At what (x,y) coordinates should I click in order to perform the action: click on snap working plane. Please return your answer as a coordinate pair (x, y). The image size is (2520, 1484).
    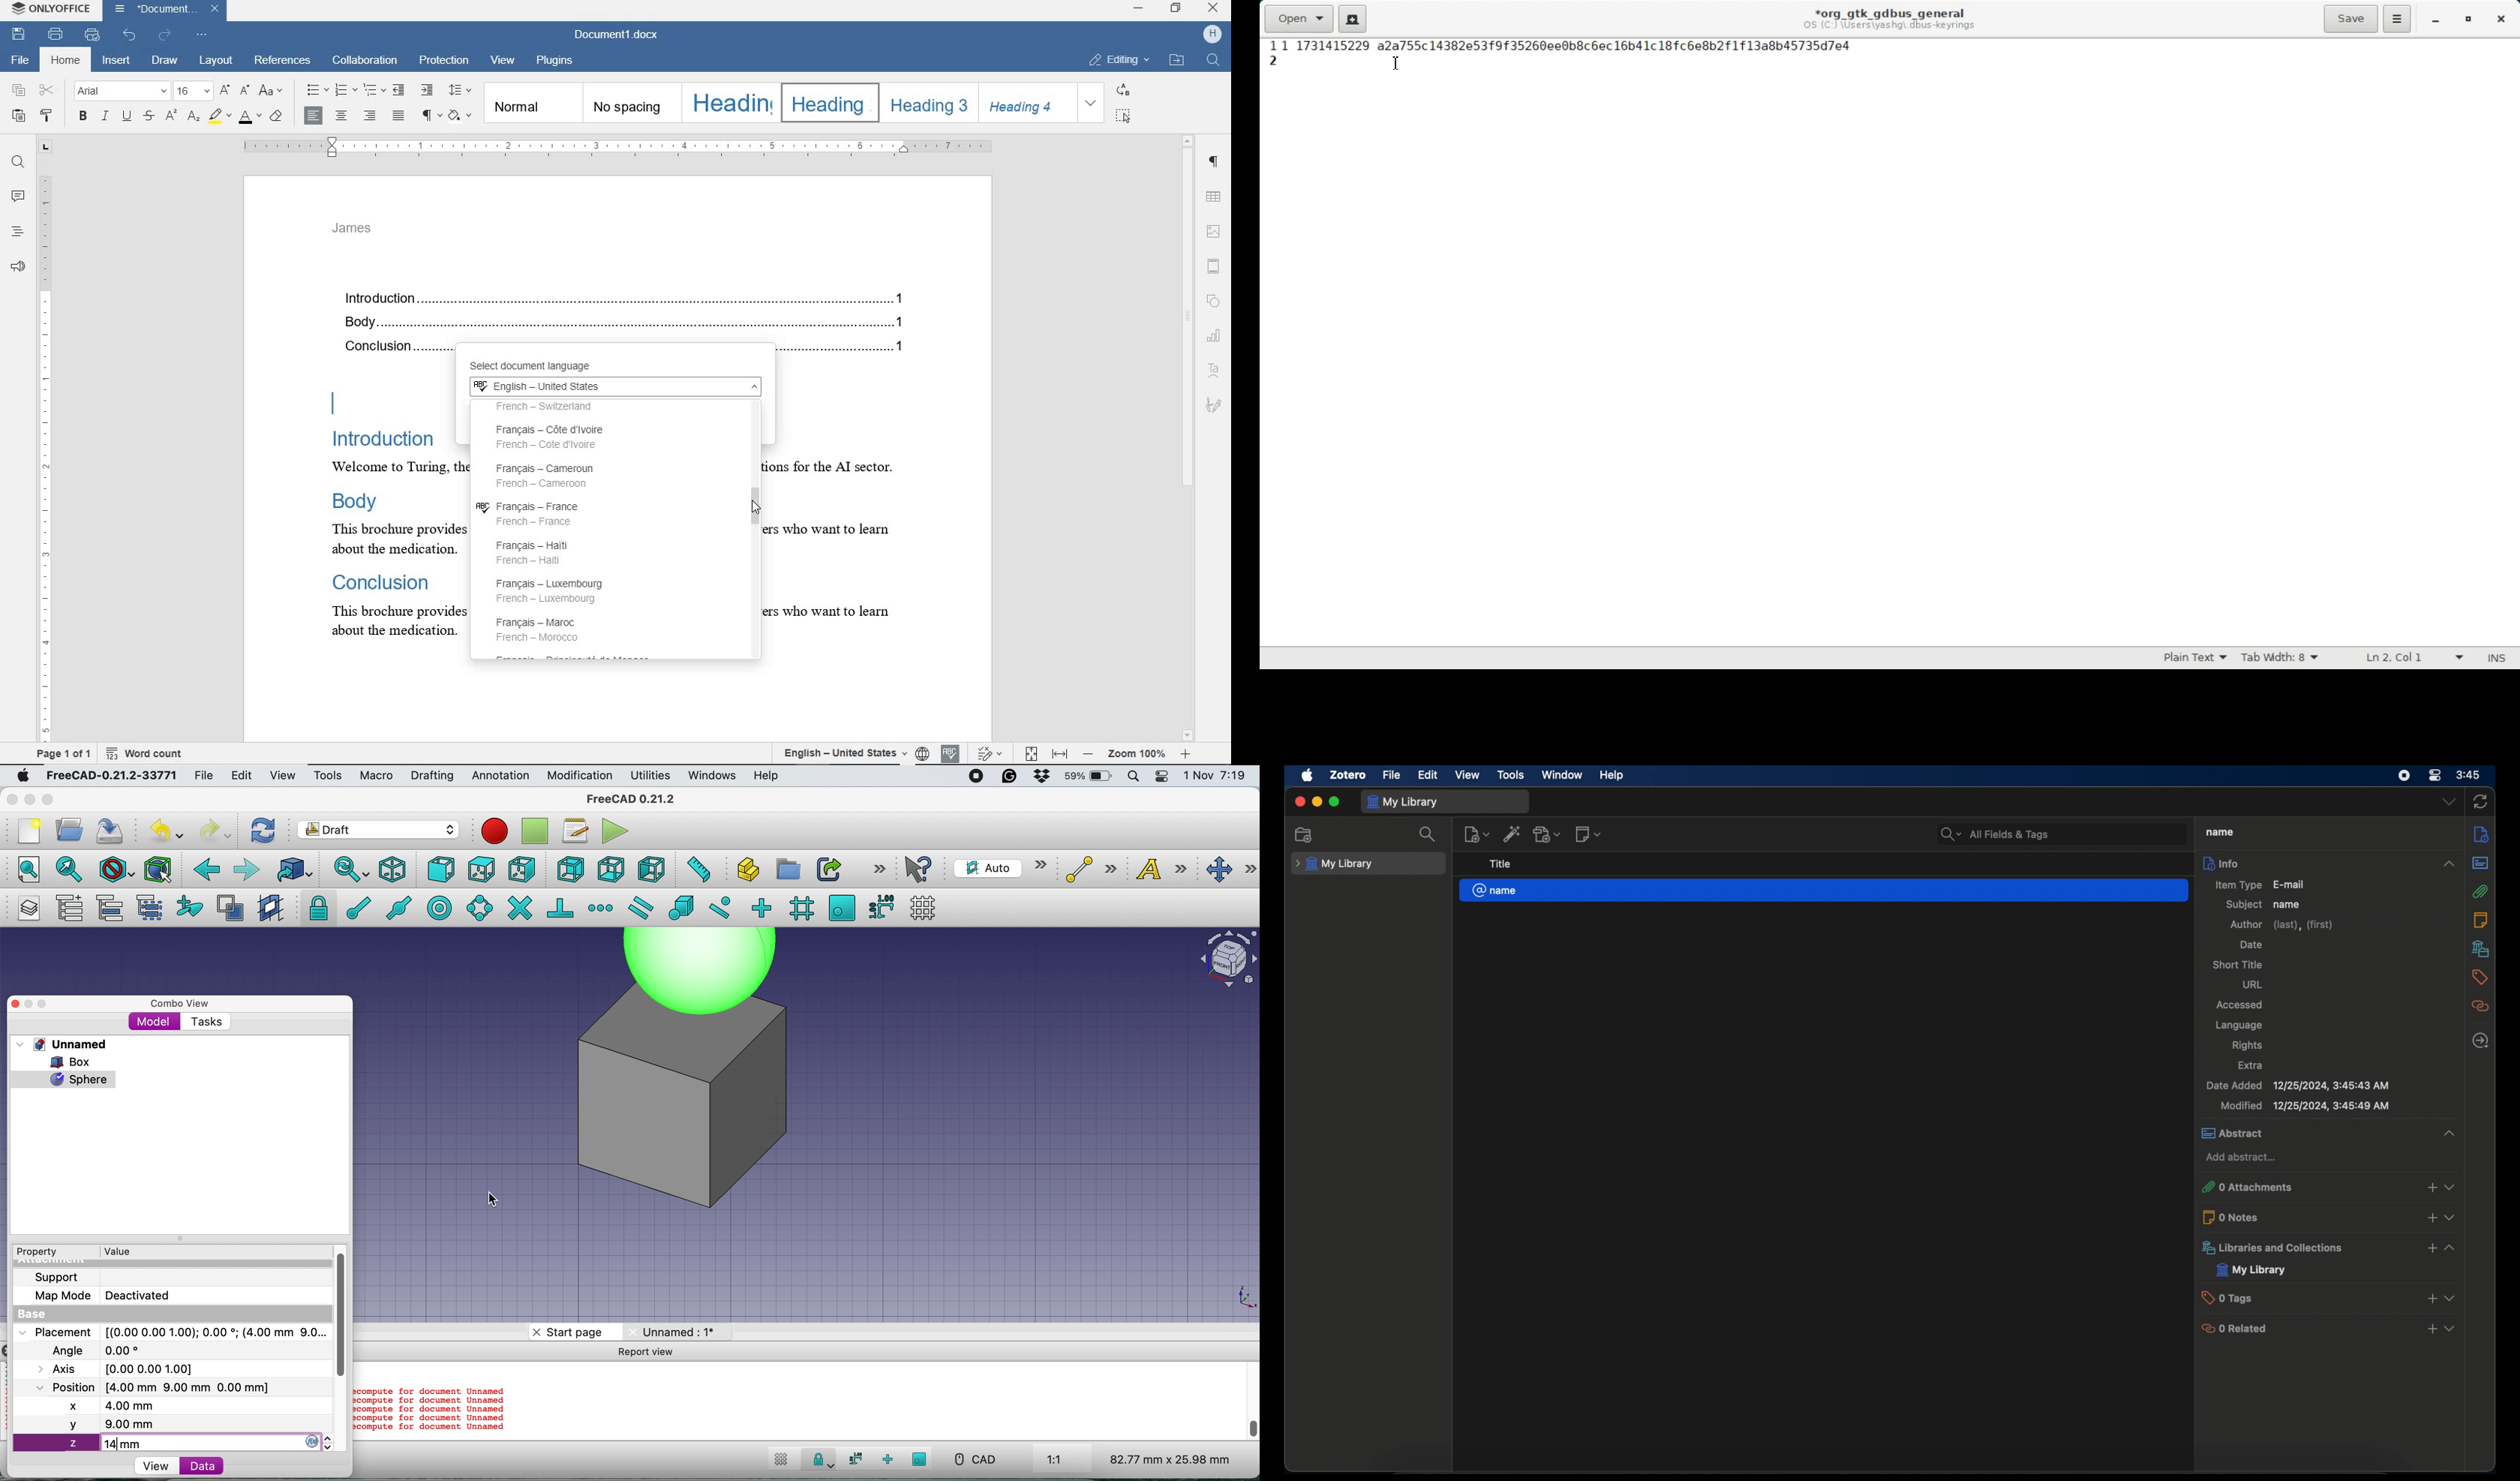
    Looking at the image, I should click on (842, 907).